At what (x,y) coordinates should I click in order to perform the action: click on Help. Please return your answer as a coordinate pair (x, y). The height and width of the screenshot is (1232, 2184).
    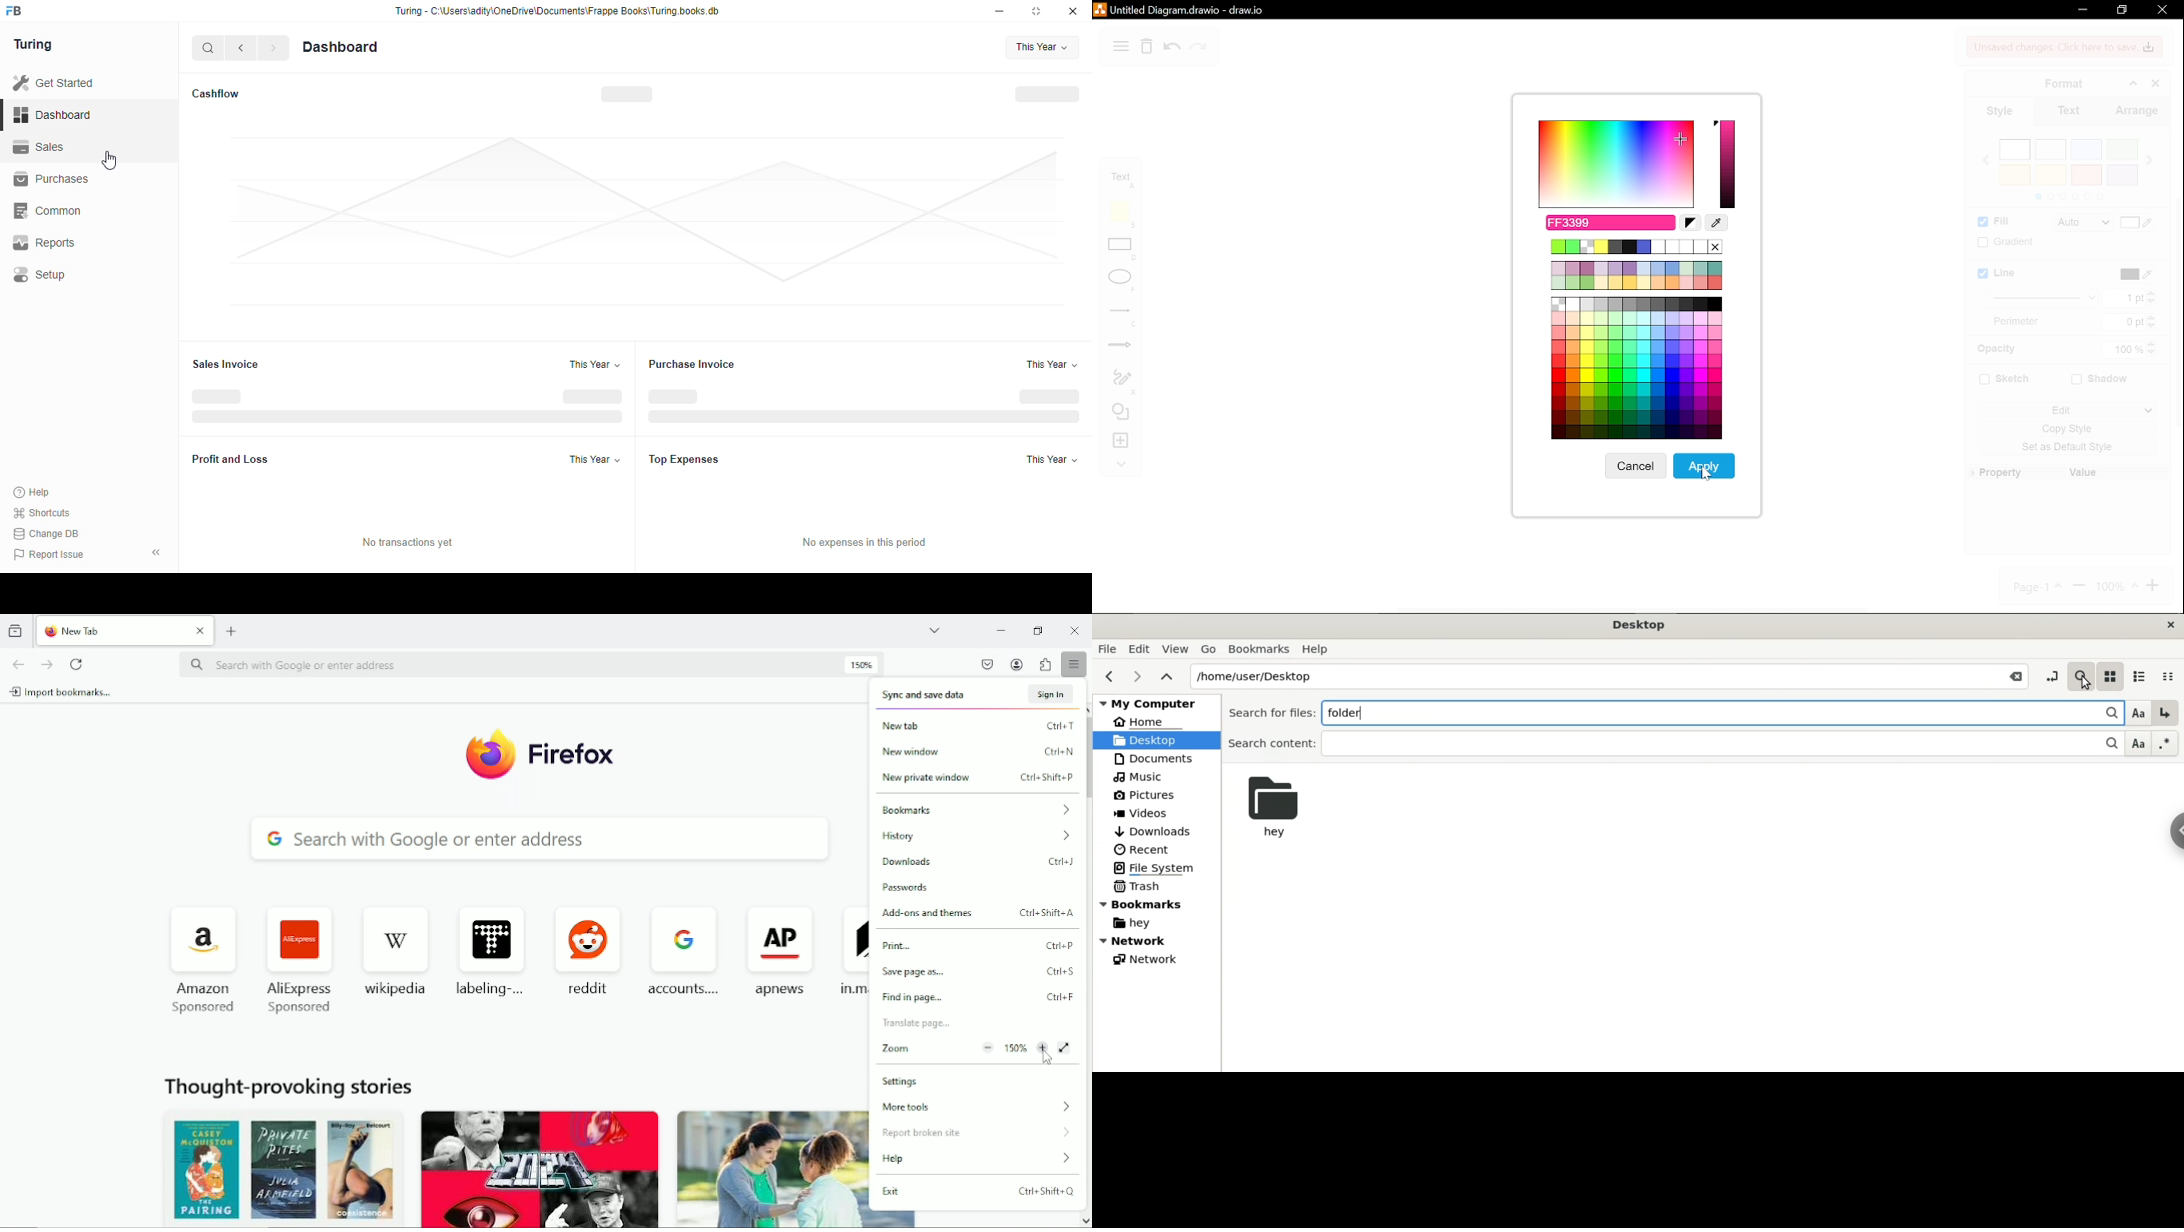
    Looking at the image, I should click on (34, 494).